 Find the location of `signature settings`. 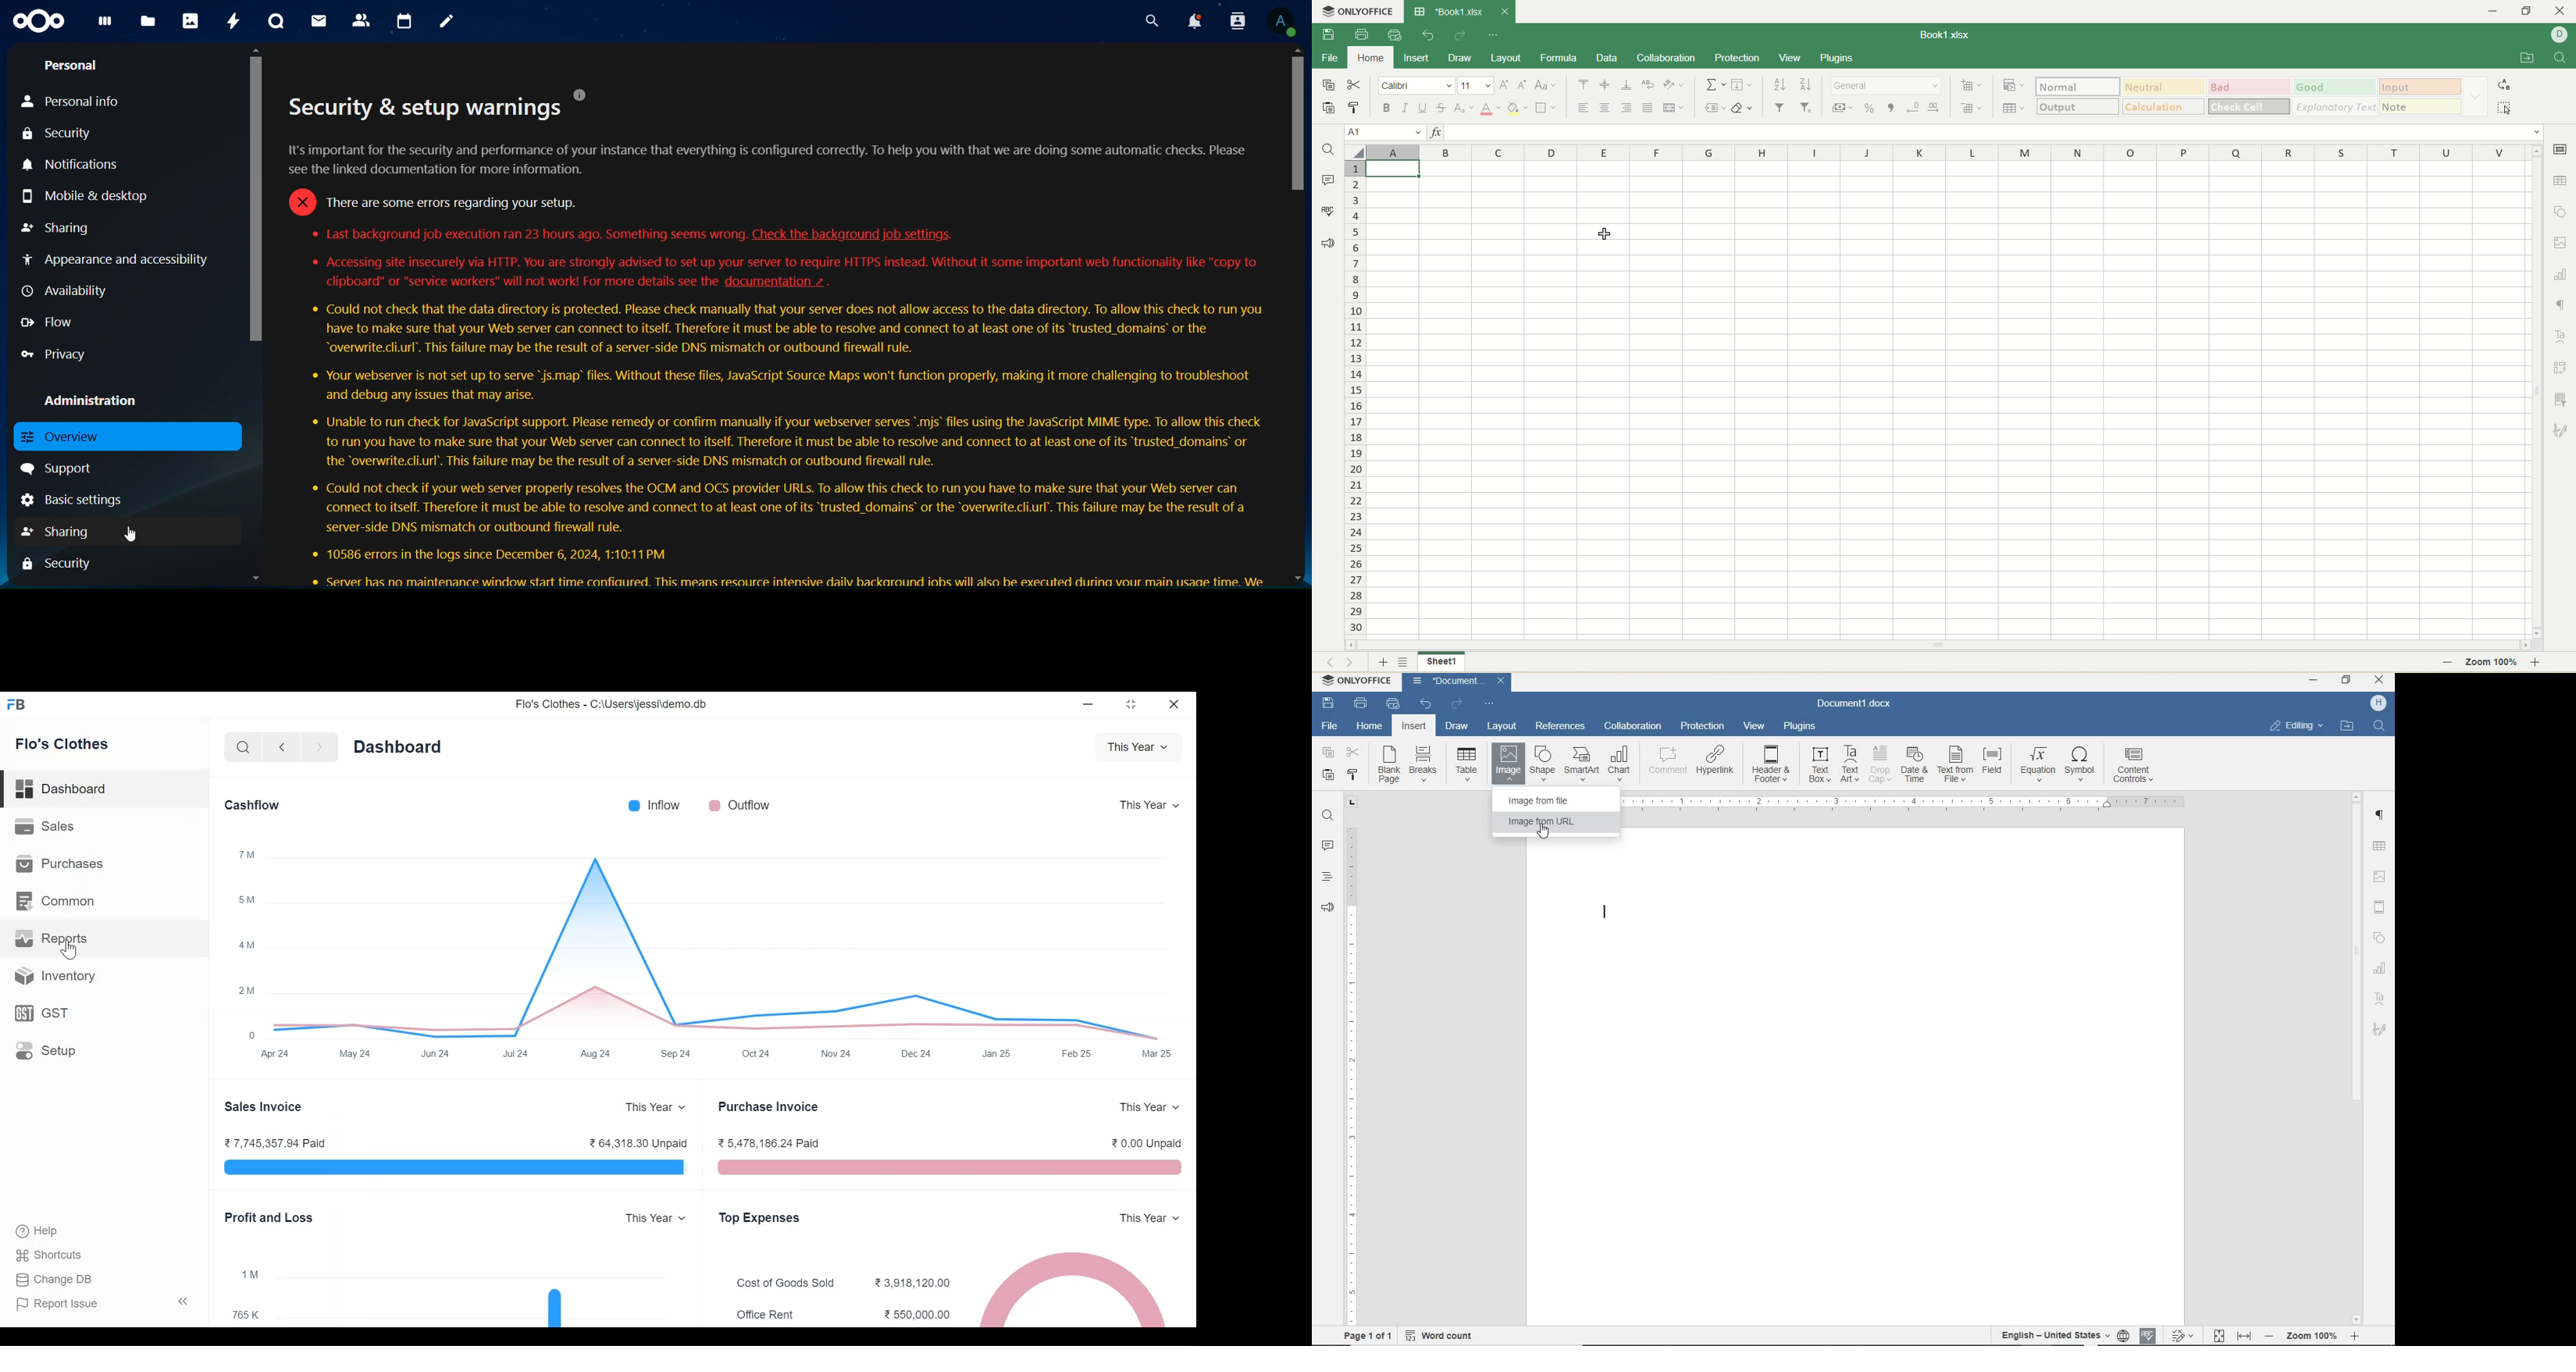

signature settings is located at coordinates (2562, 431).